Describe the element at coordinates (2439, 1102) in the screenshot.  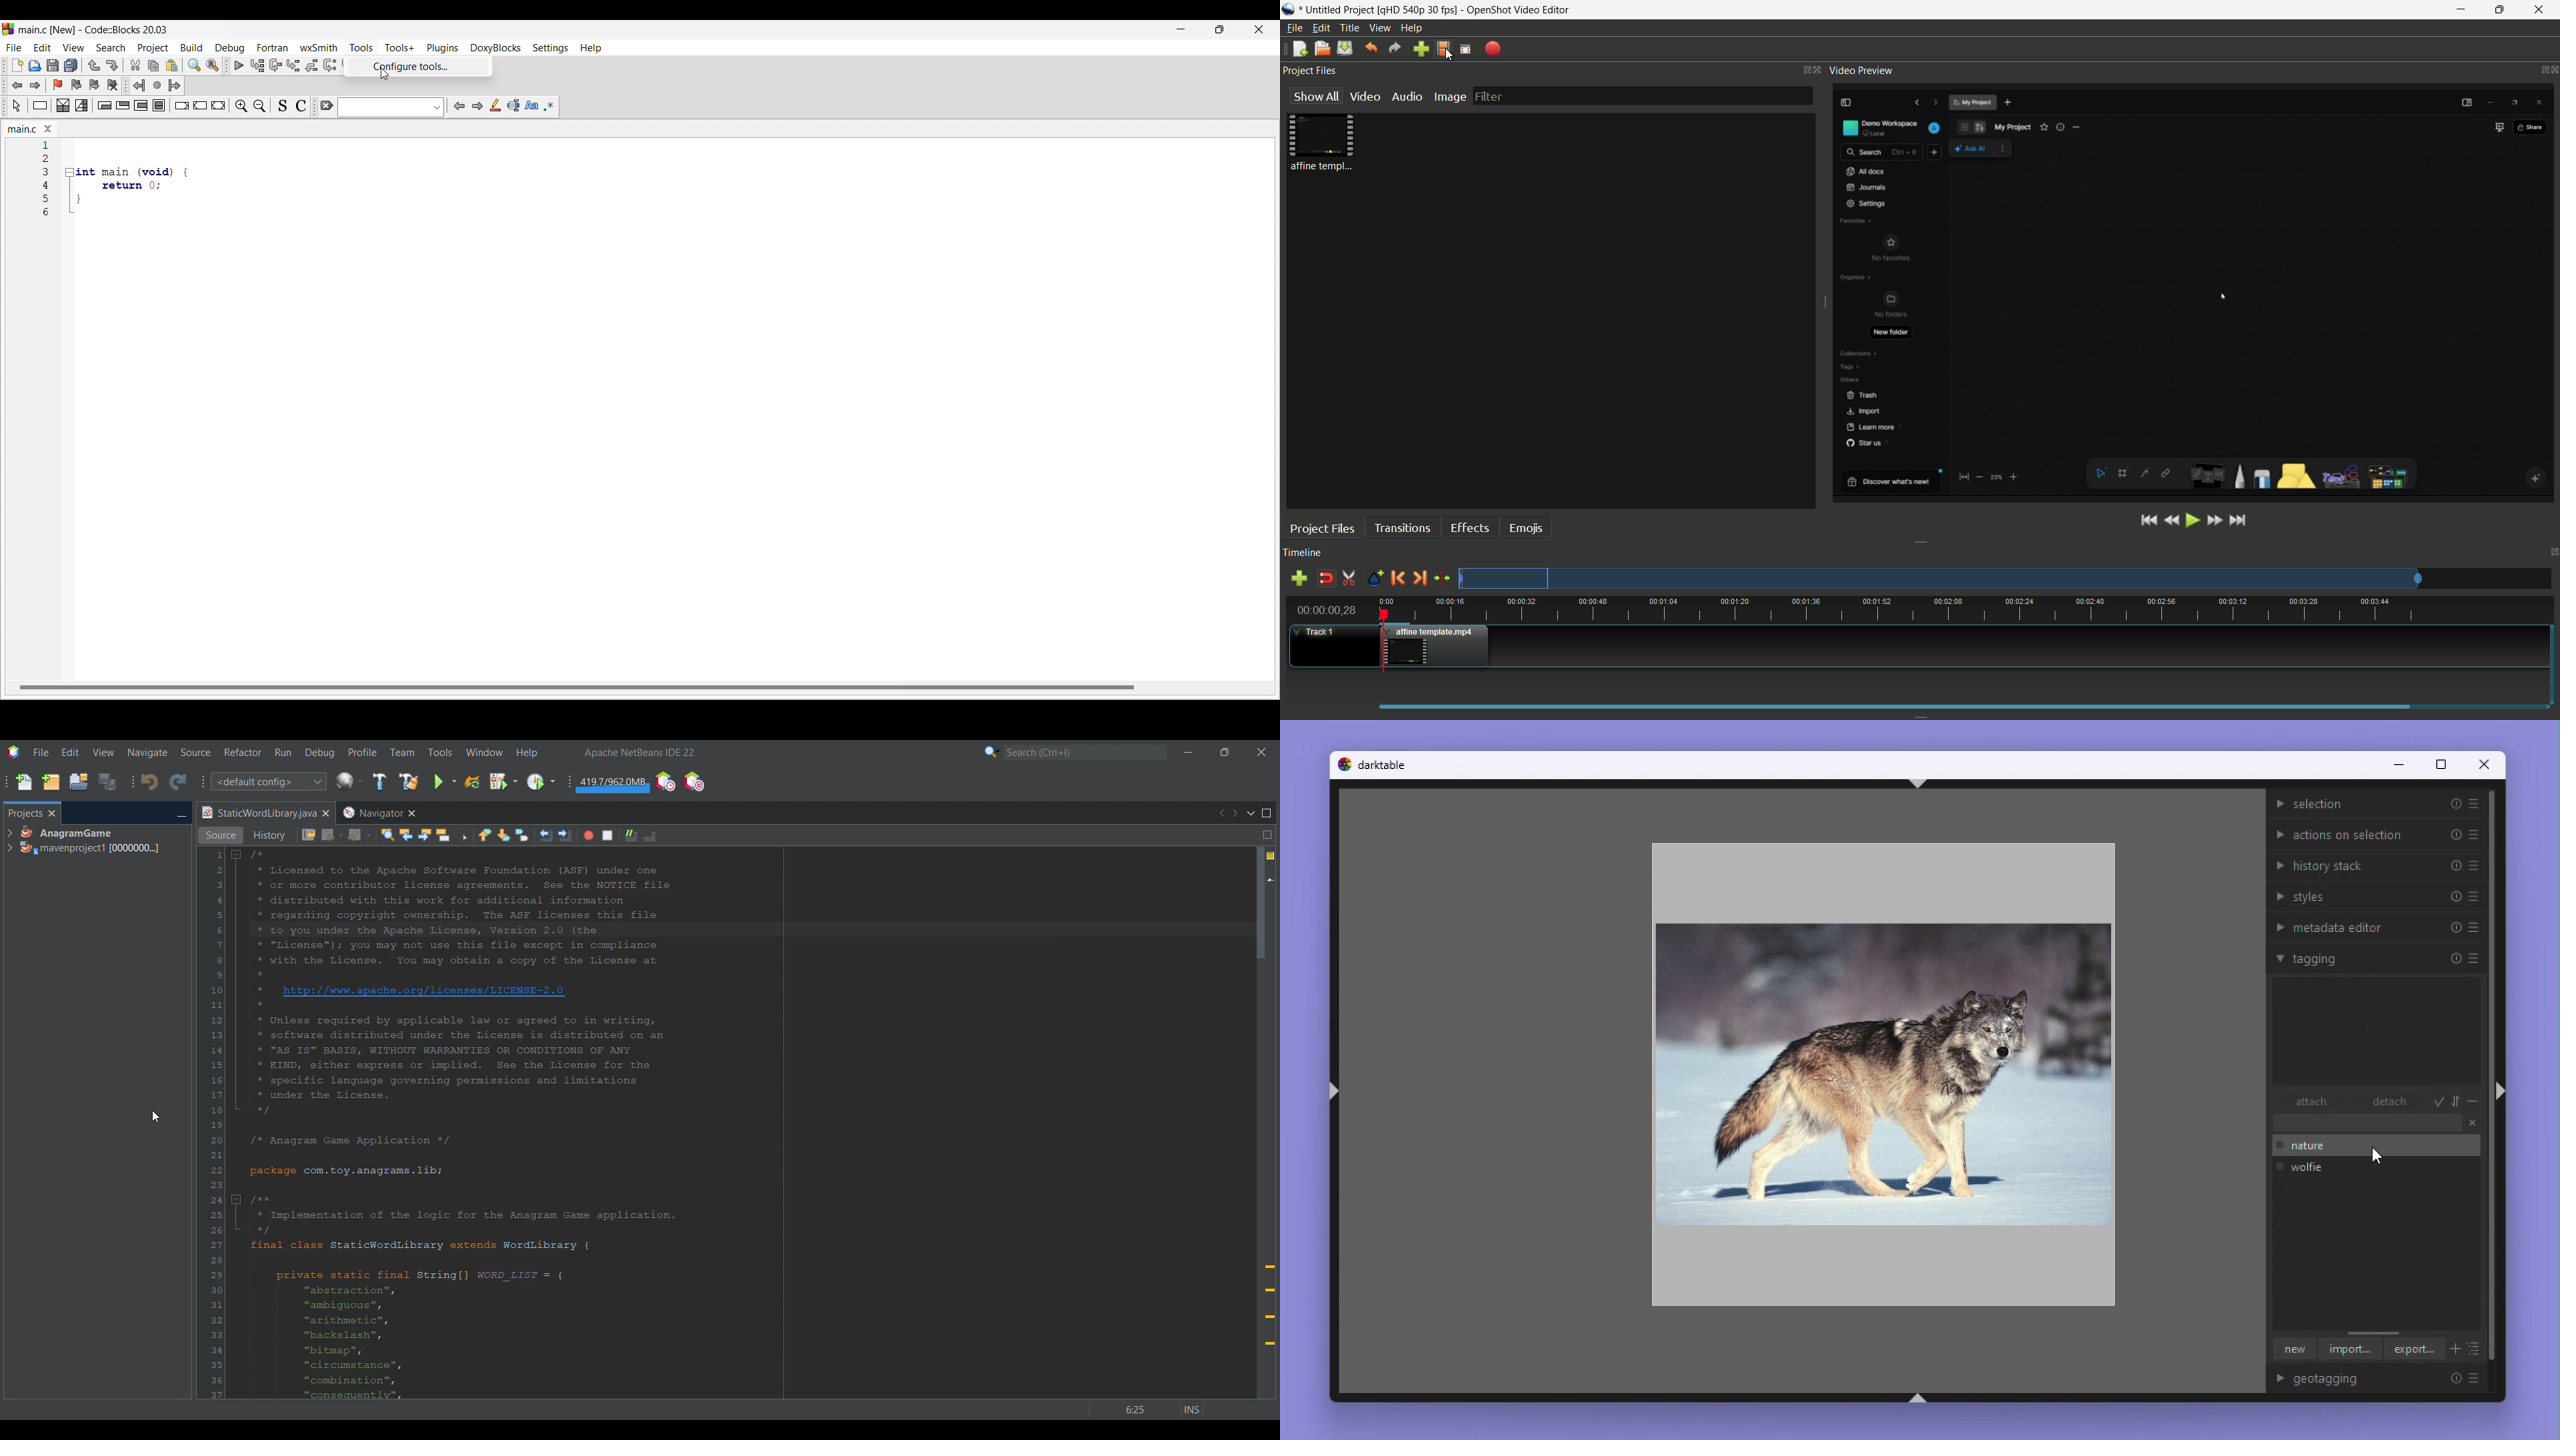
I see `save` at that location.